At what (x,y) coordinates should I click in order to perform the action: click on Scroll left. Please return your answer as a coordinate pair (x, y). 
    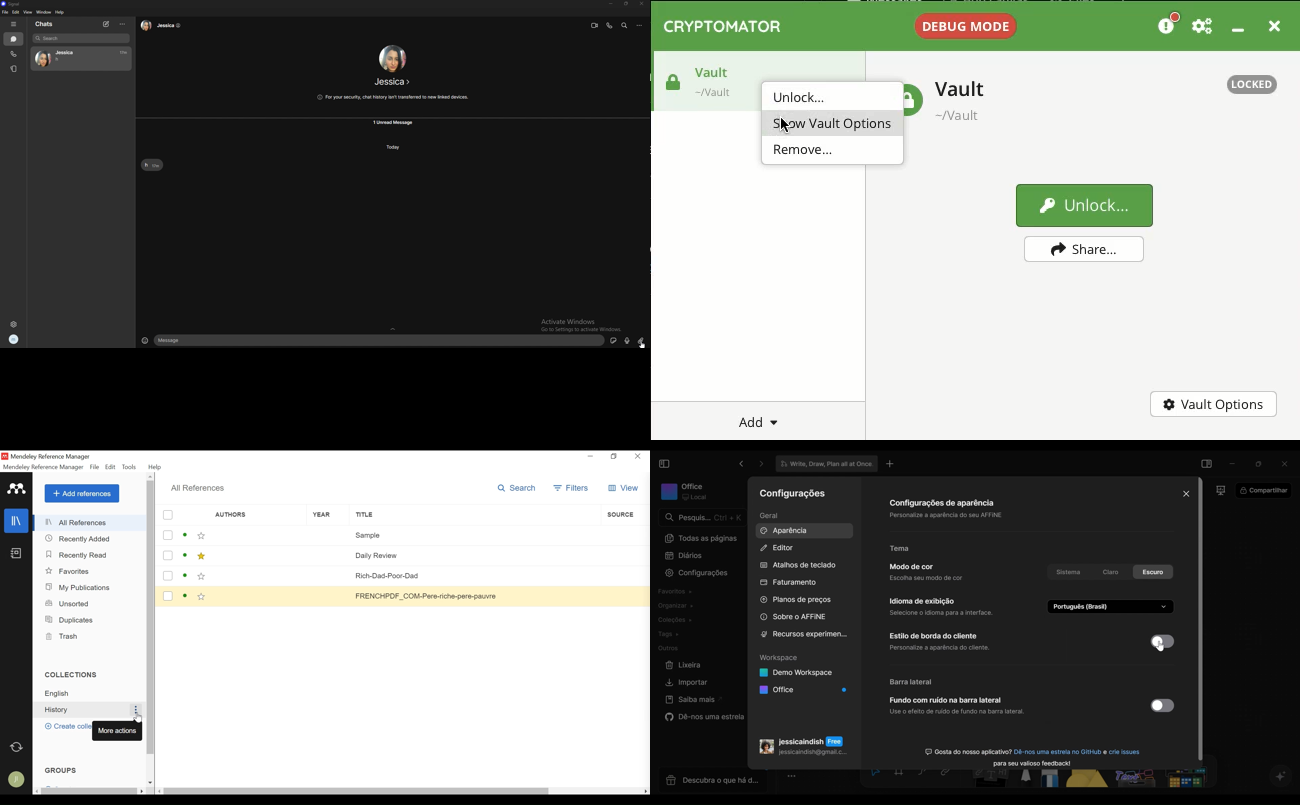
    Looking at the image, I should click on (161, 791).